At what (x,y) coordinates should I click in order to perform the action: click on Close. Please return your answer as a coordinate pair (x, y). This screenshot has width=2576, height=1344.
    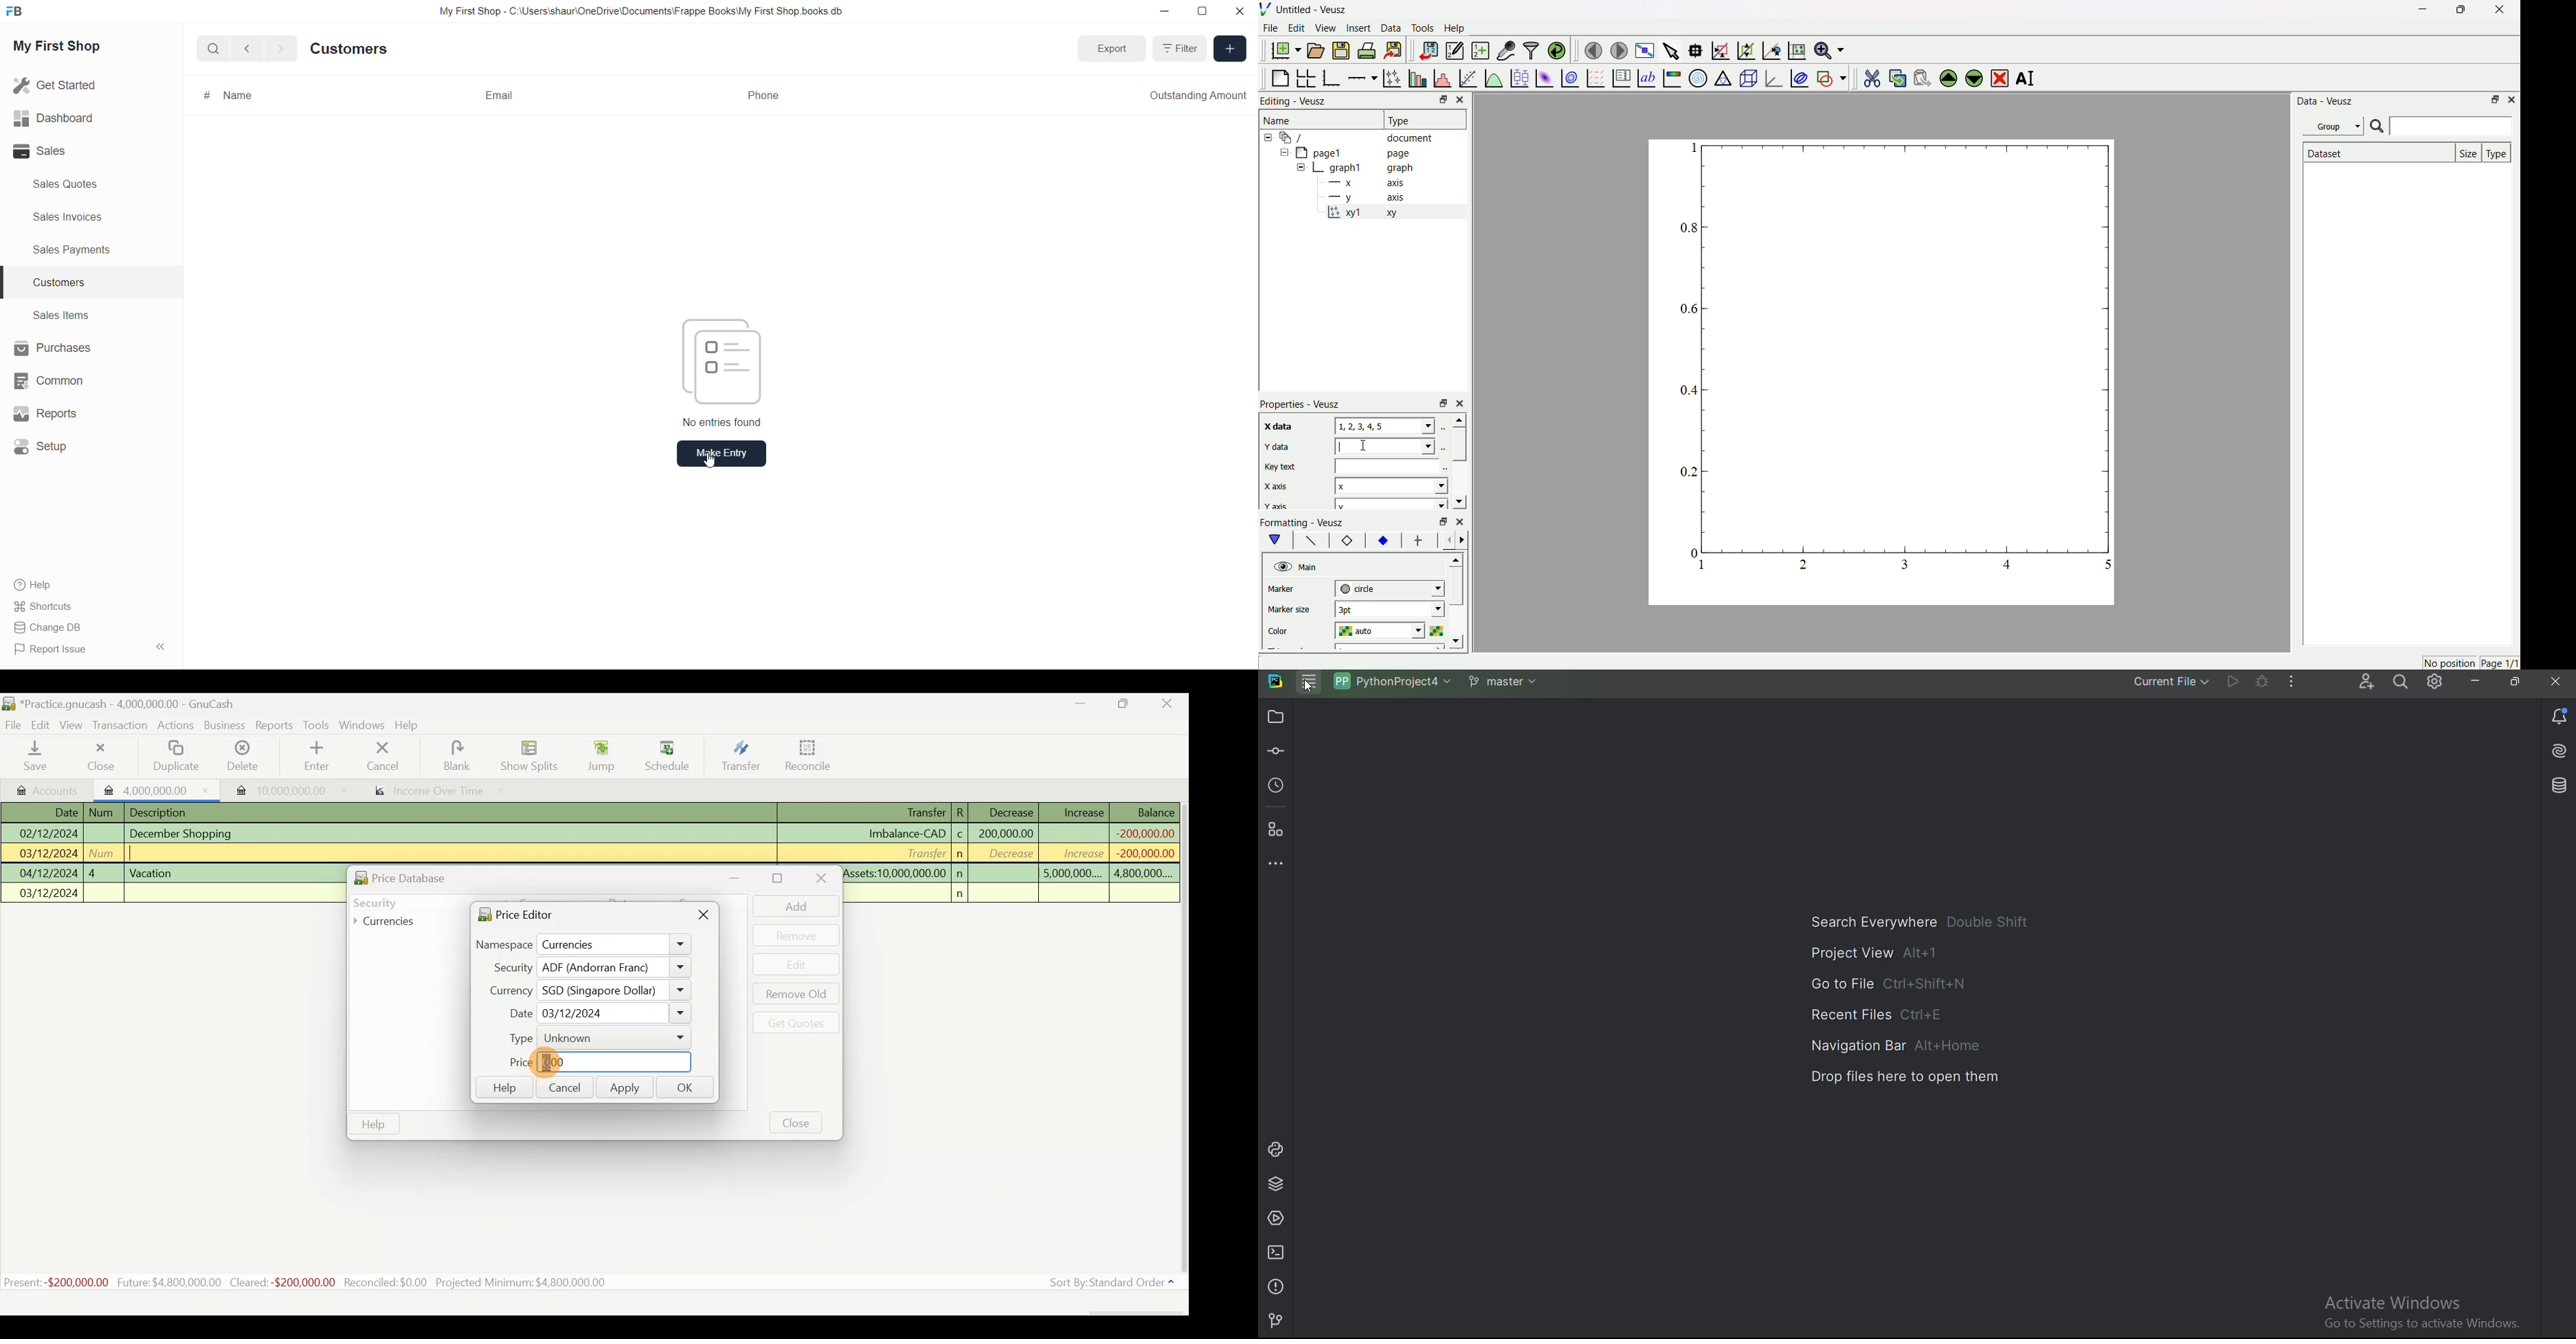
    Looking at the image, I should click on (819, 880).